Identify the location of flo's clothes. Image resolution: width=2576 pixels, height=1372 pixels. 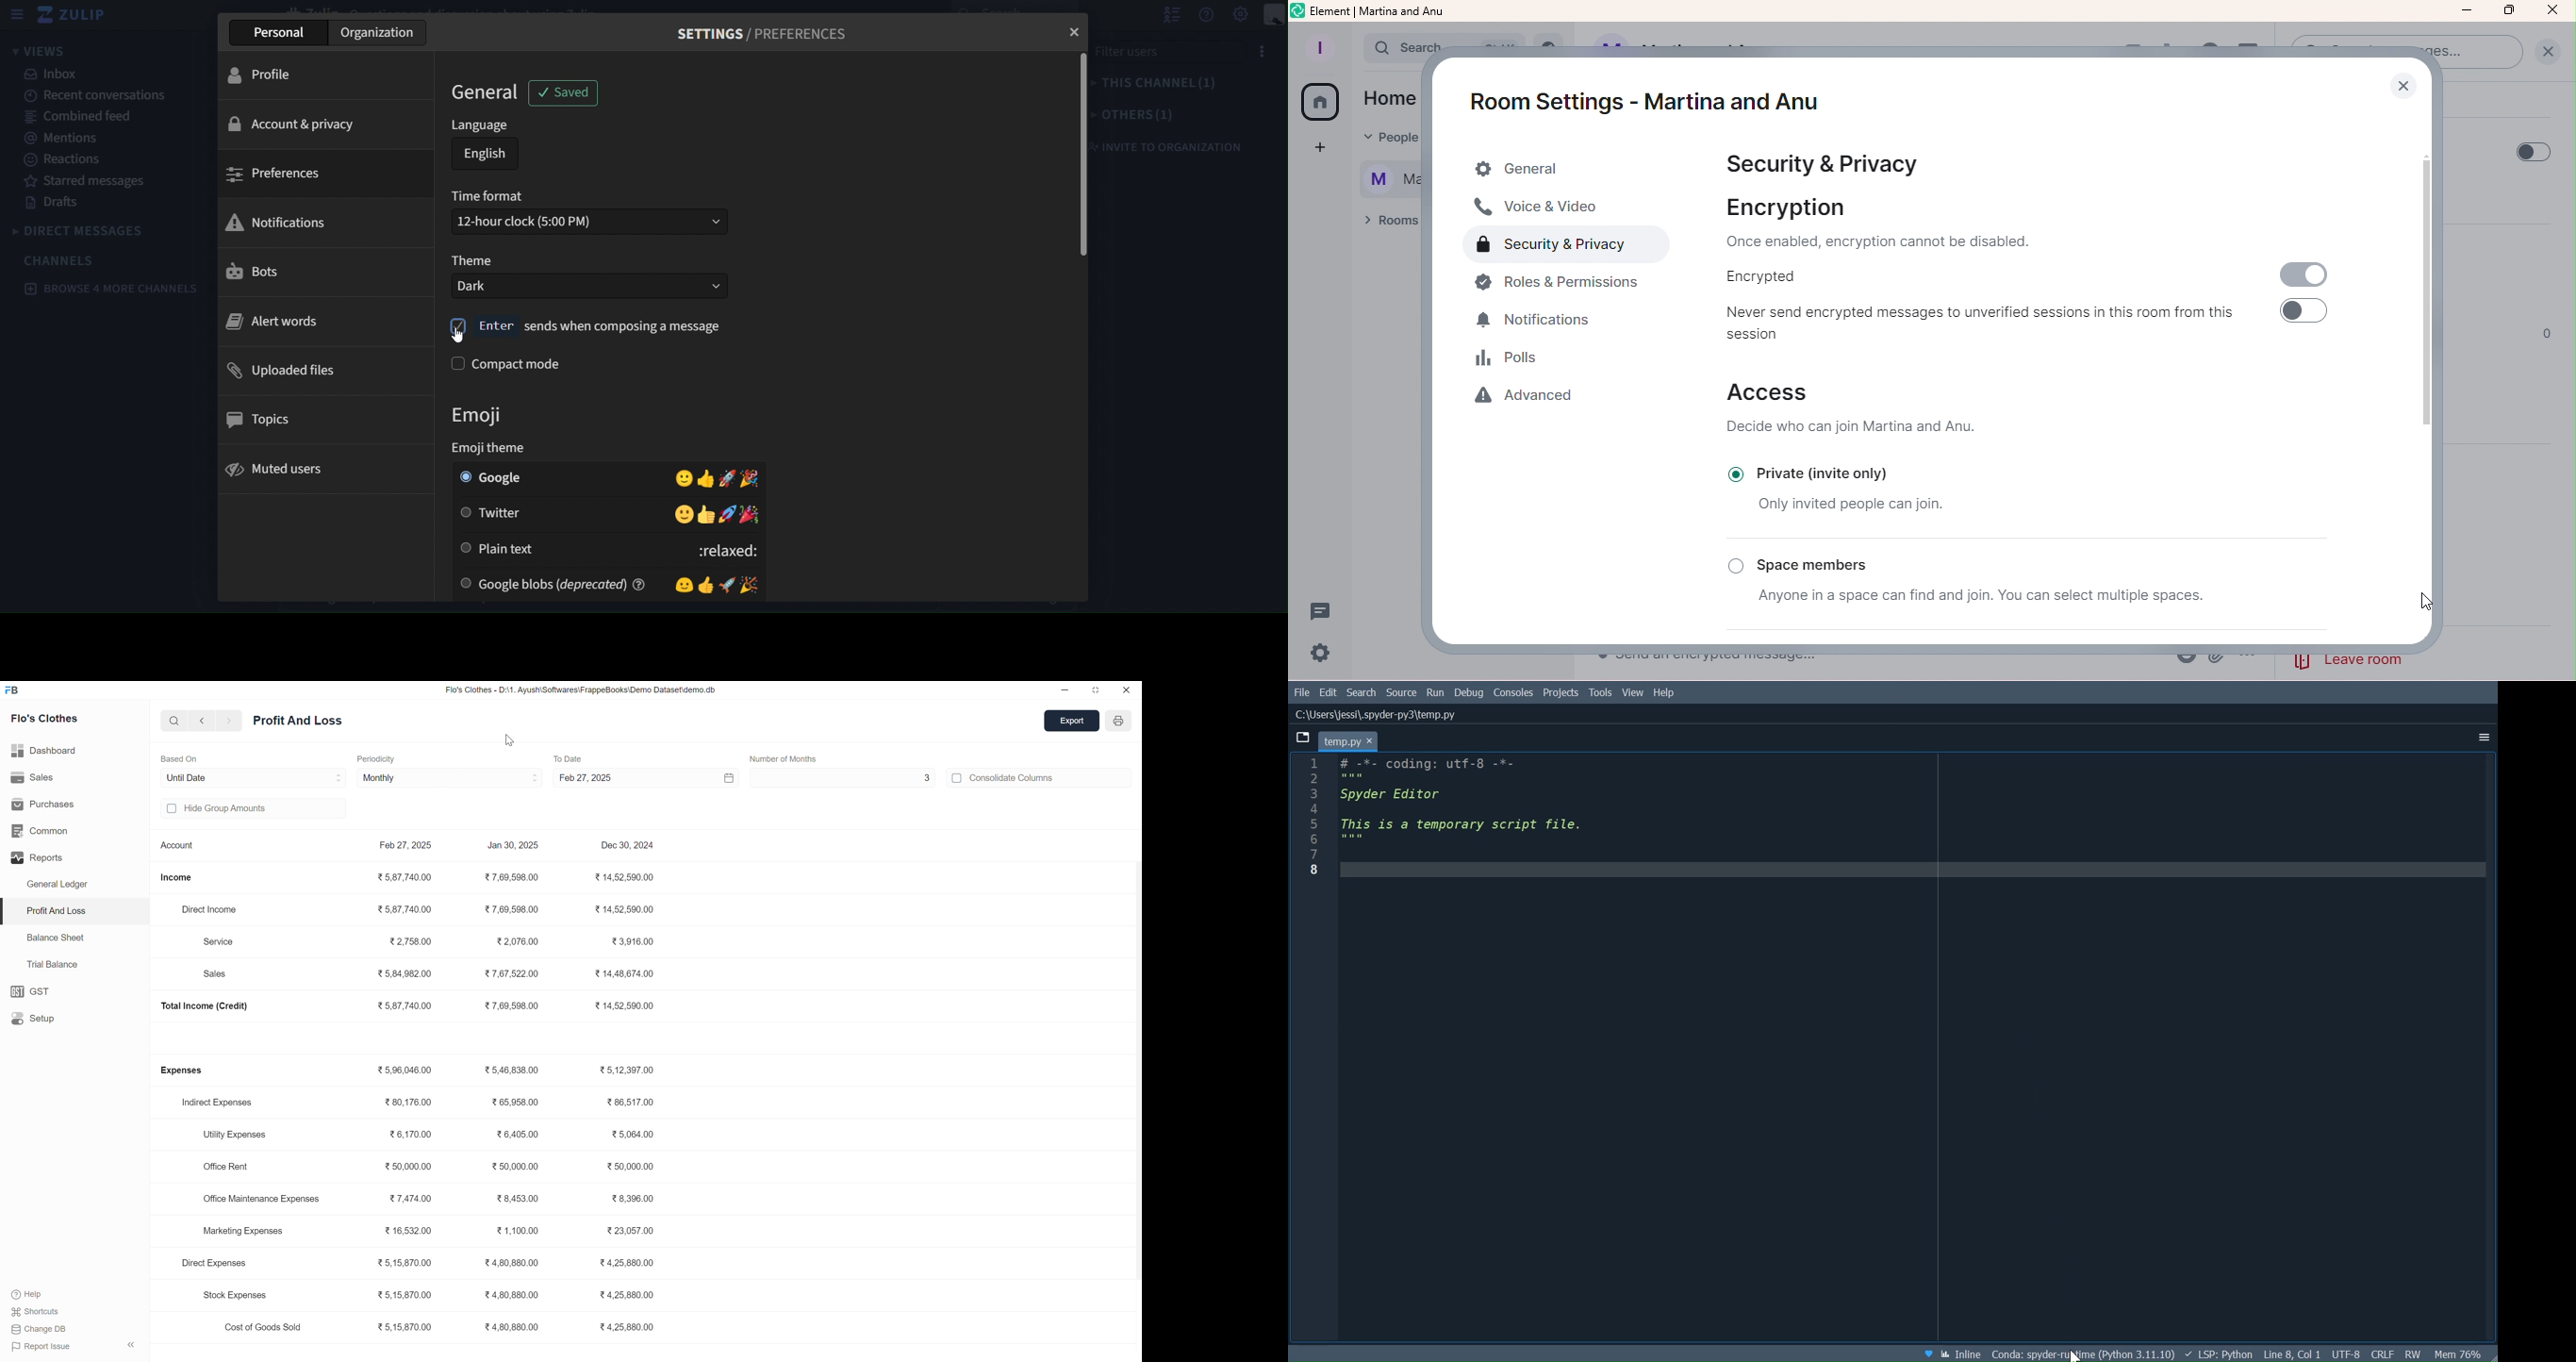
(43, 718).